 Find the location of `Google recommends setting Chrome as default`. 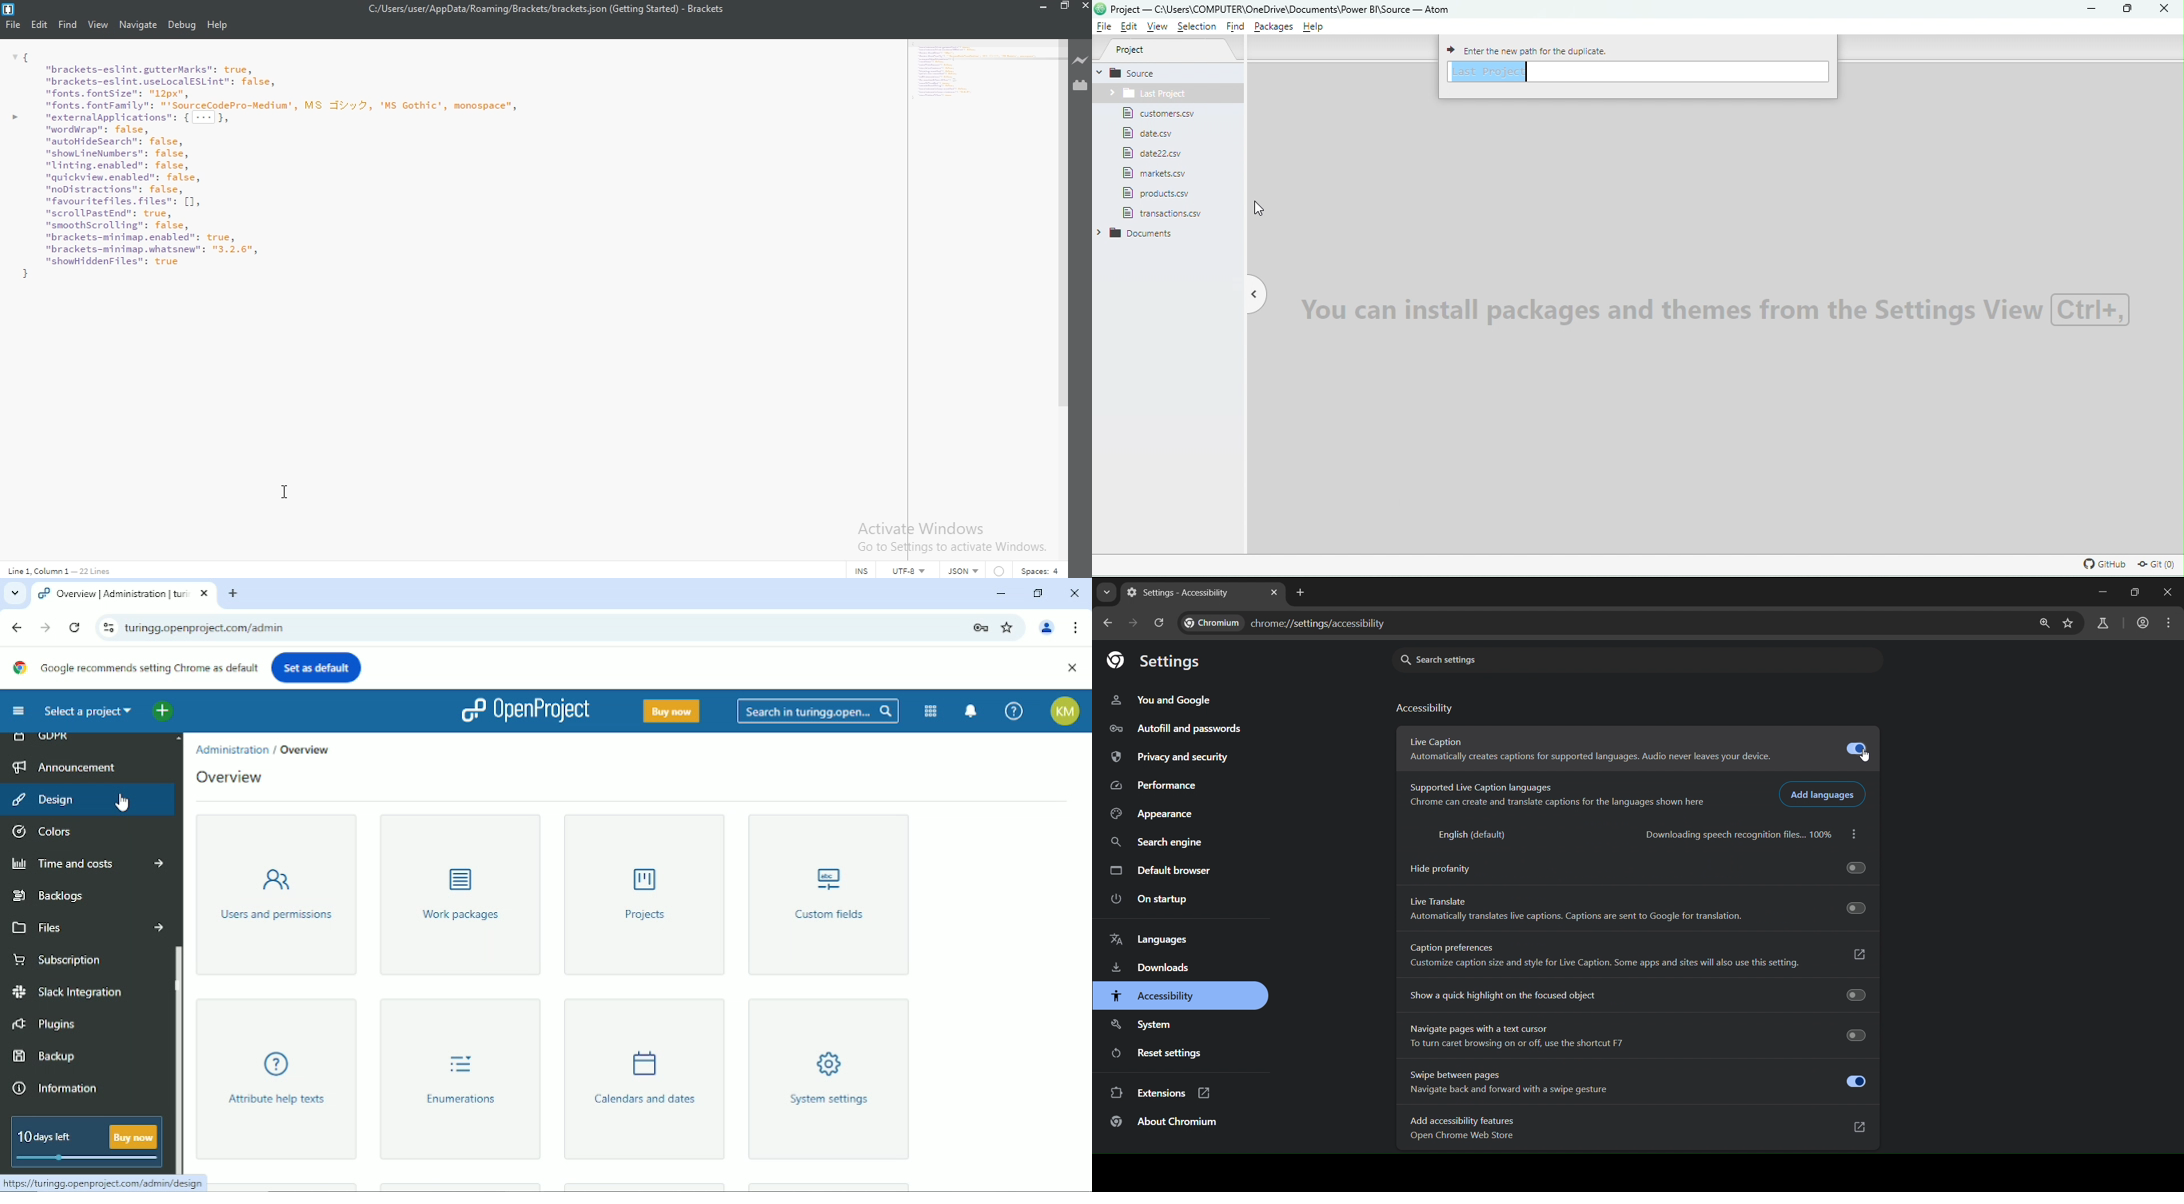

Google recommends setting Chrome as default is located at coordinates (135, 667).